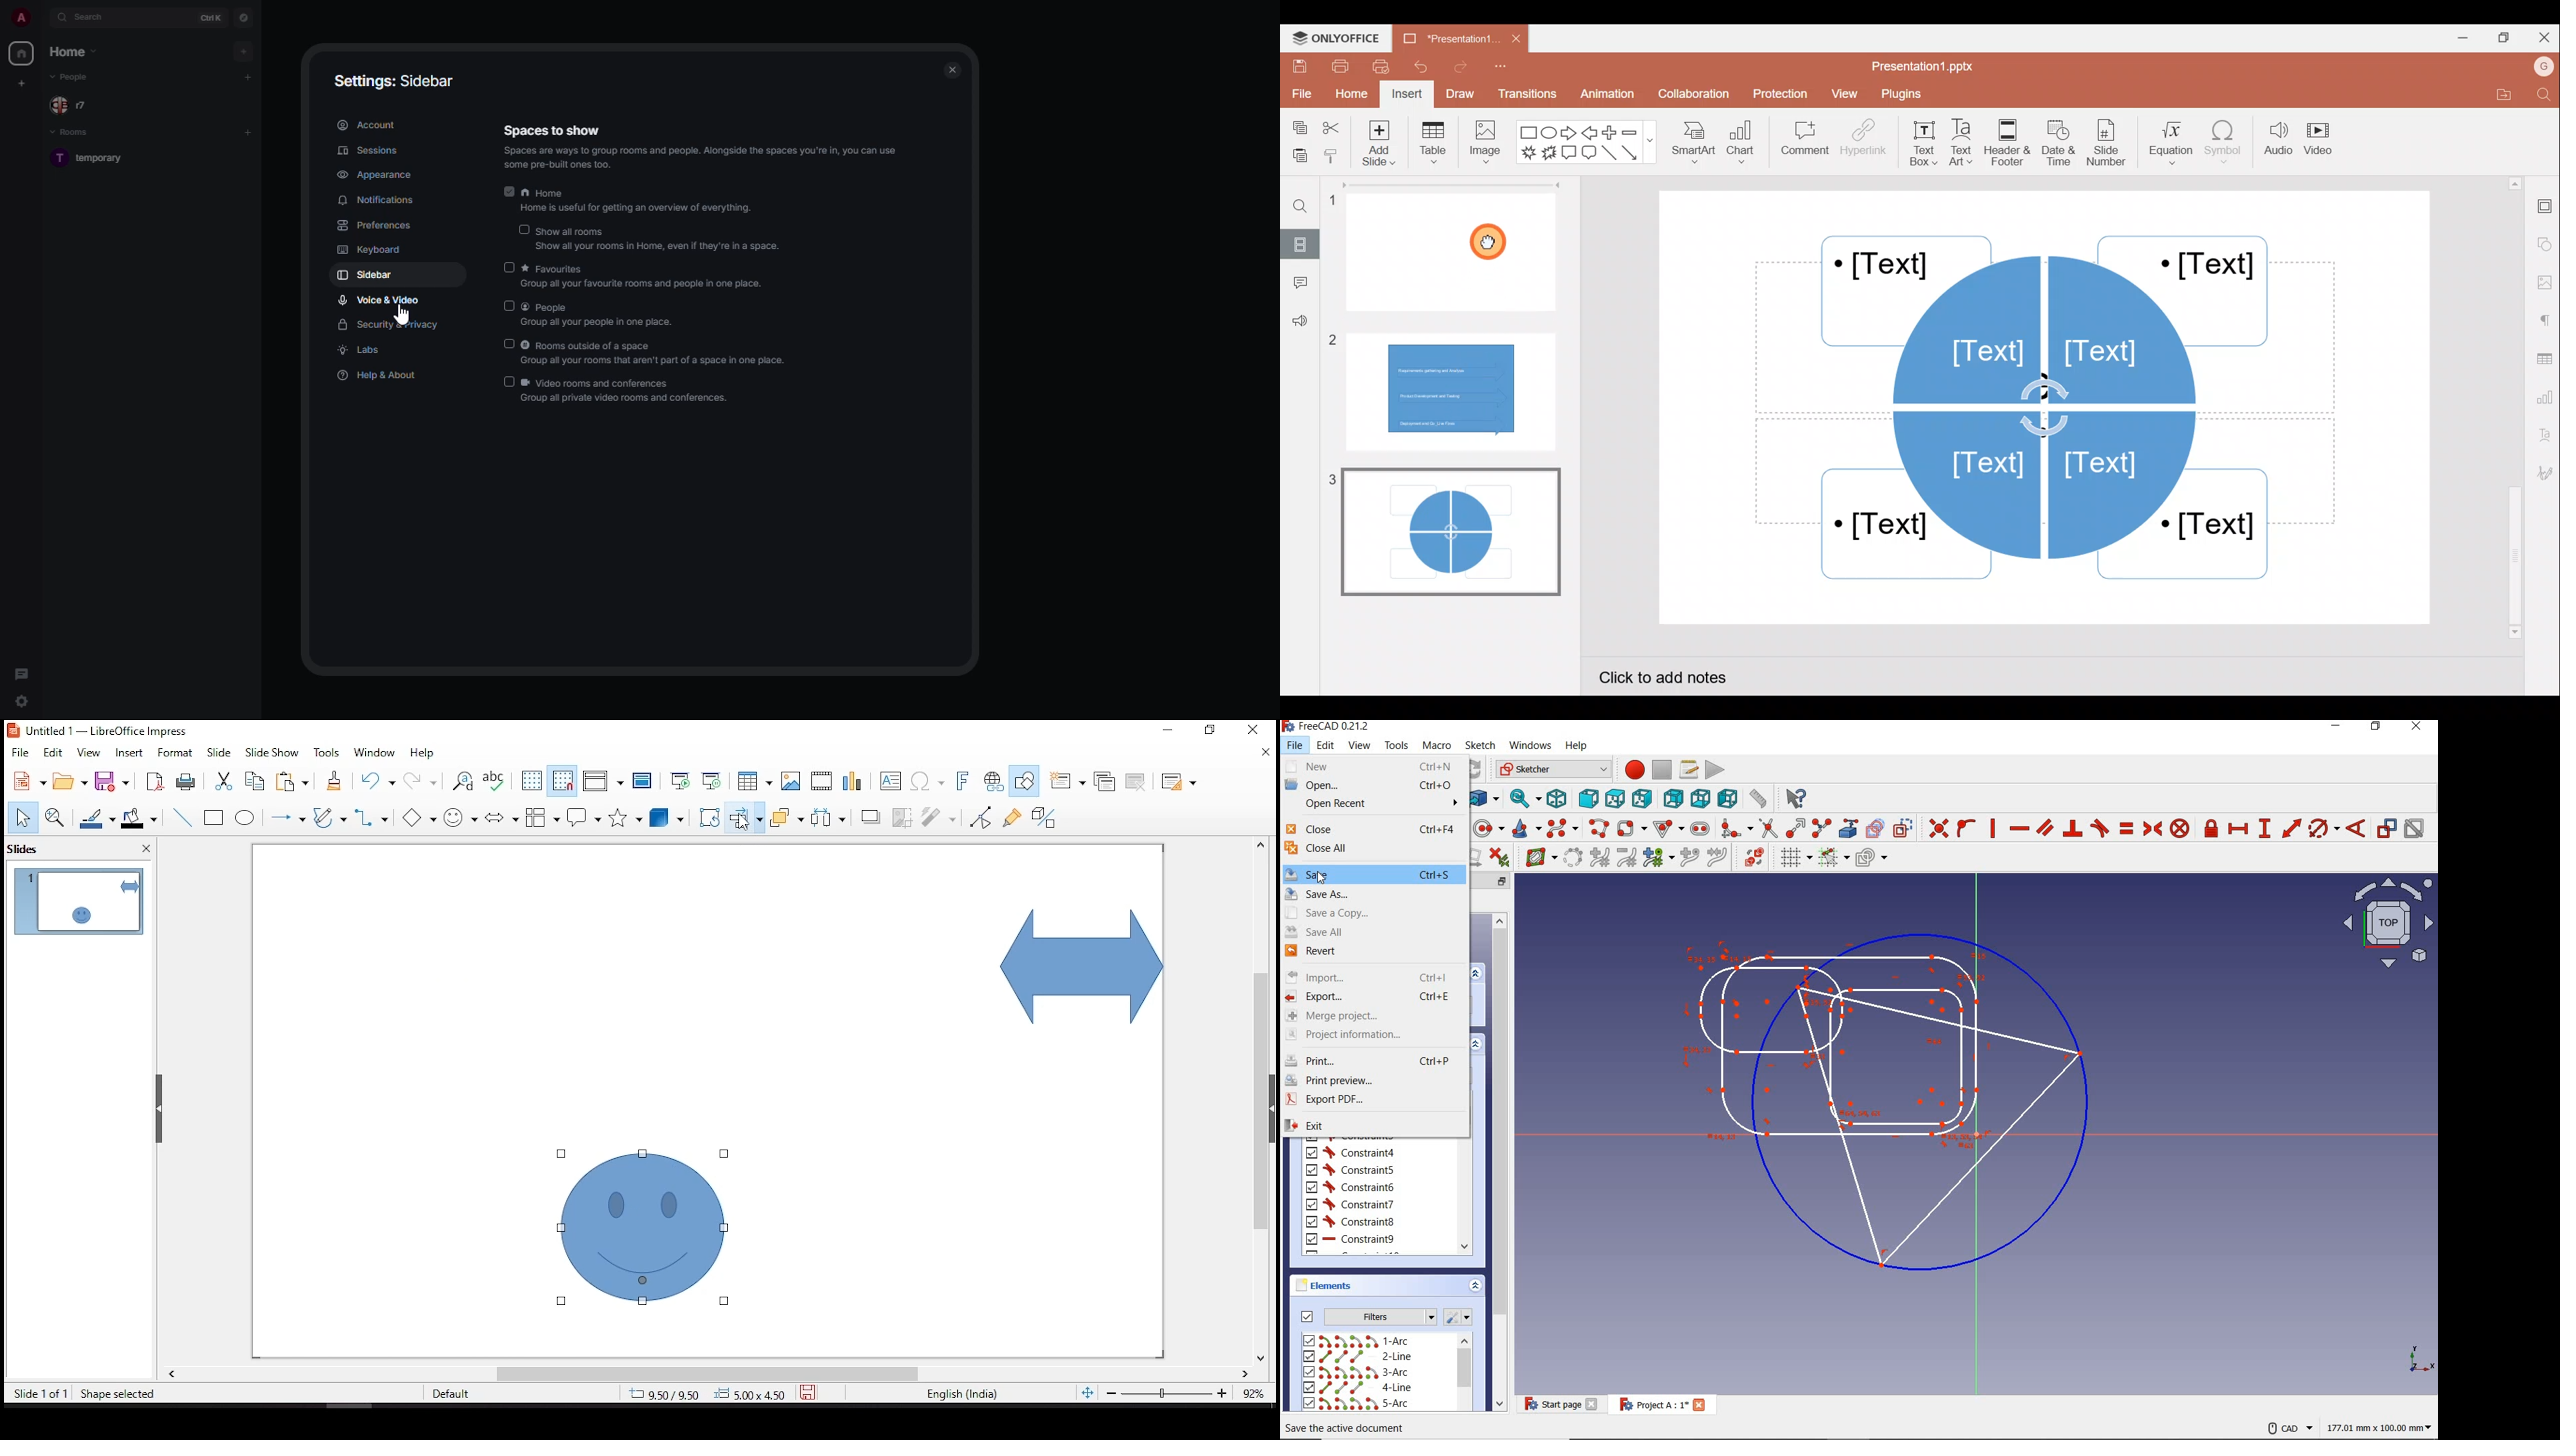 This screenshot has width=2576, height=1456. What do you see at coordinates (1359, 747) in the screenshot?
I see `view` at bounding box center [1359, 747].